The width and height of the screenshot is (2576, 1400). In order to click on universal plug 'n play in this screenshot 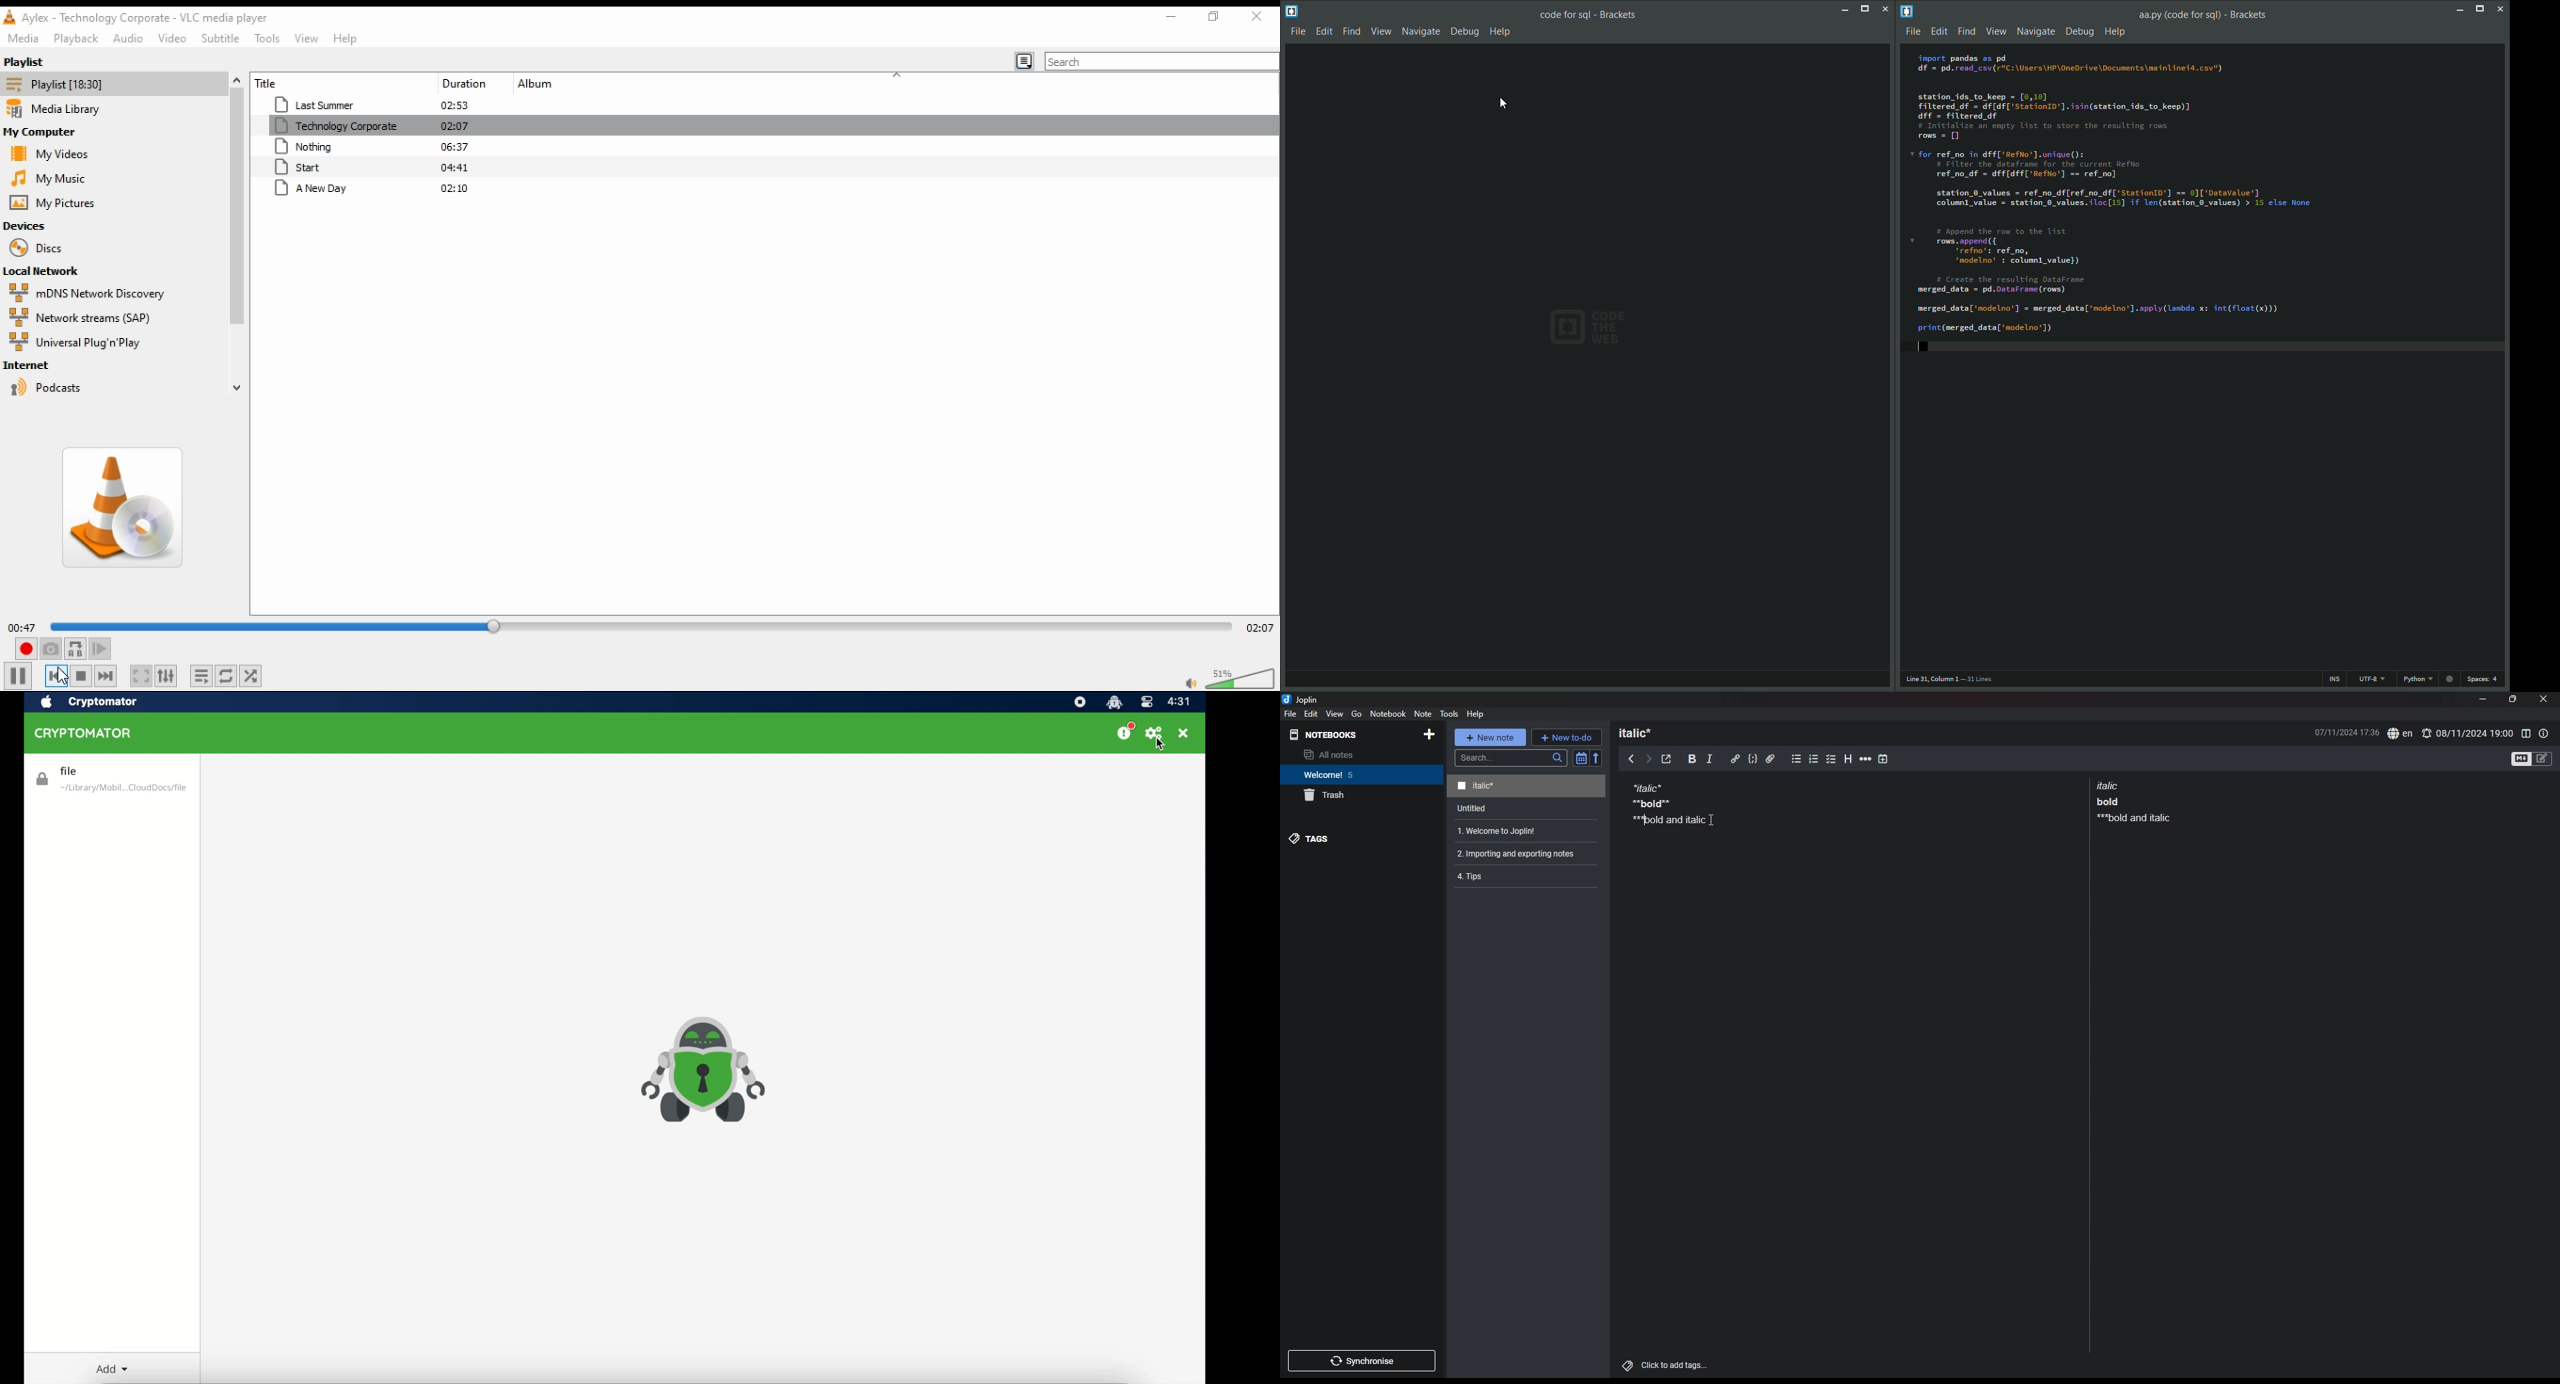, I will do `click(79, 343)`.